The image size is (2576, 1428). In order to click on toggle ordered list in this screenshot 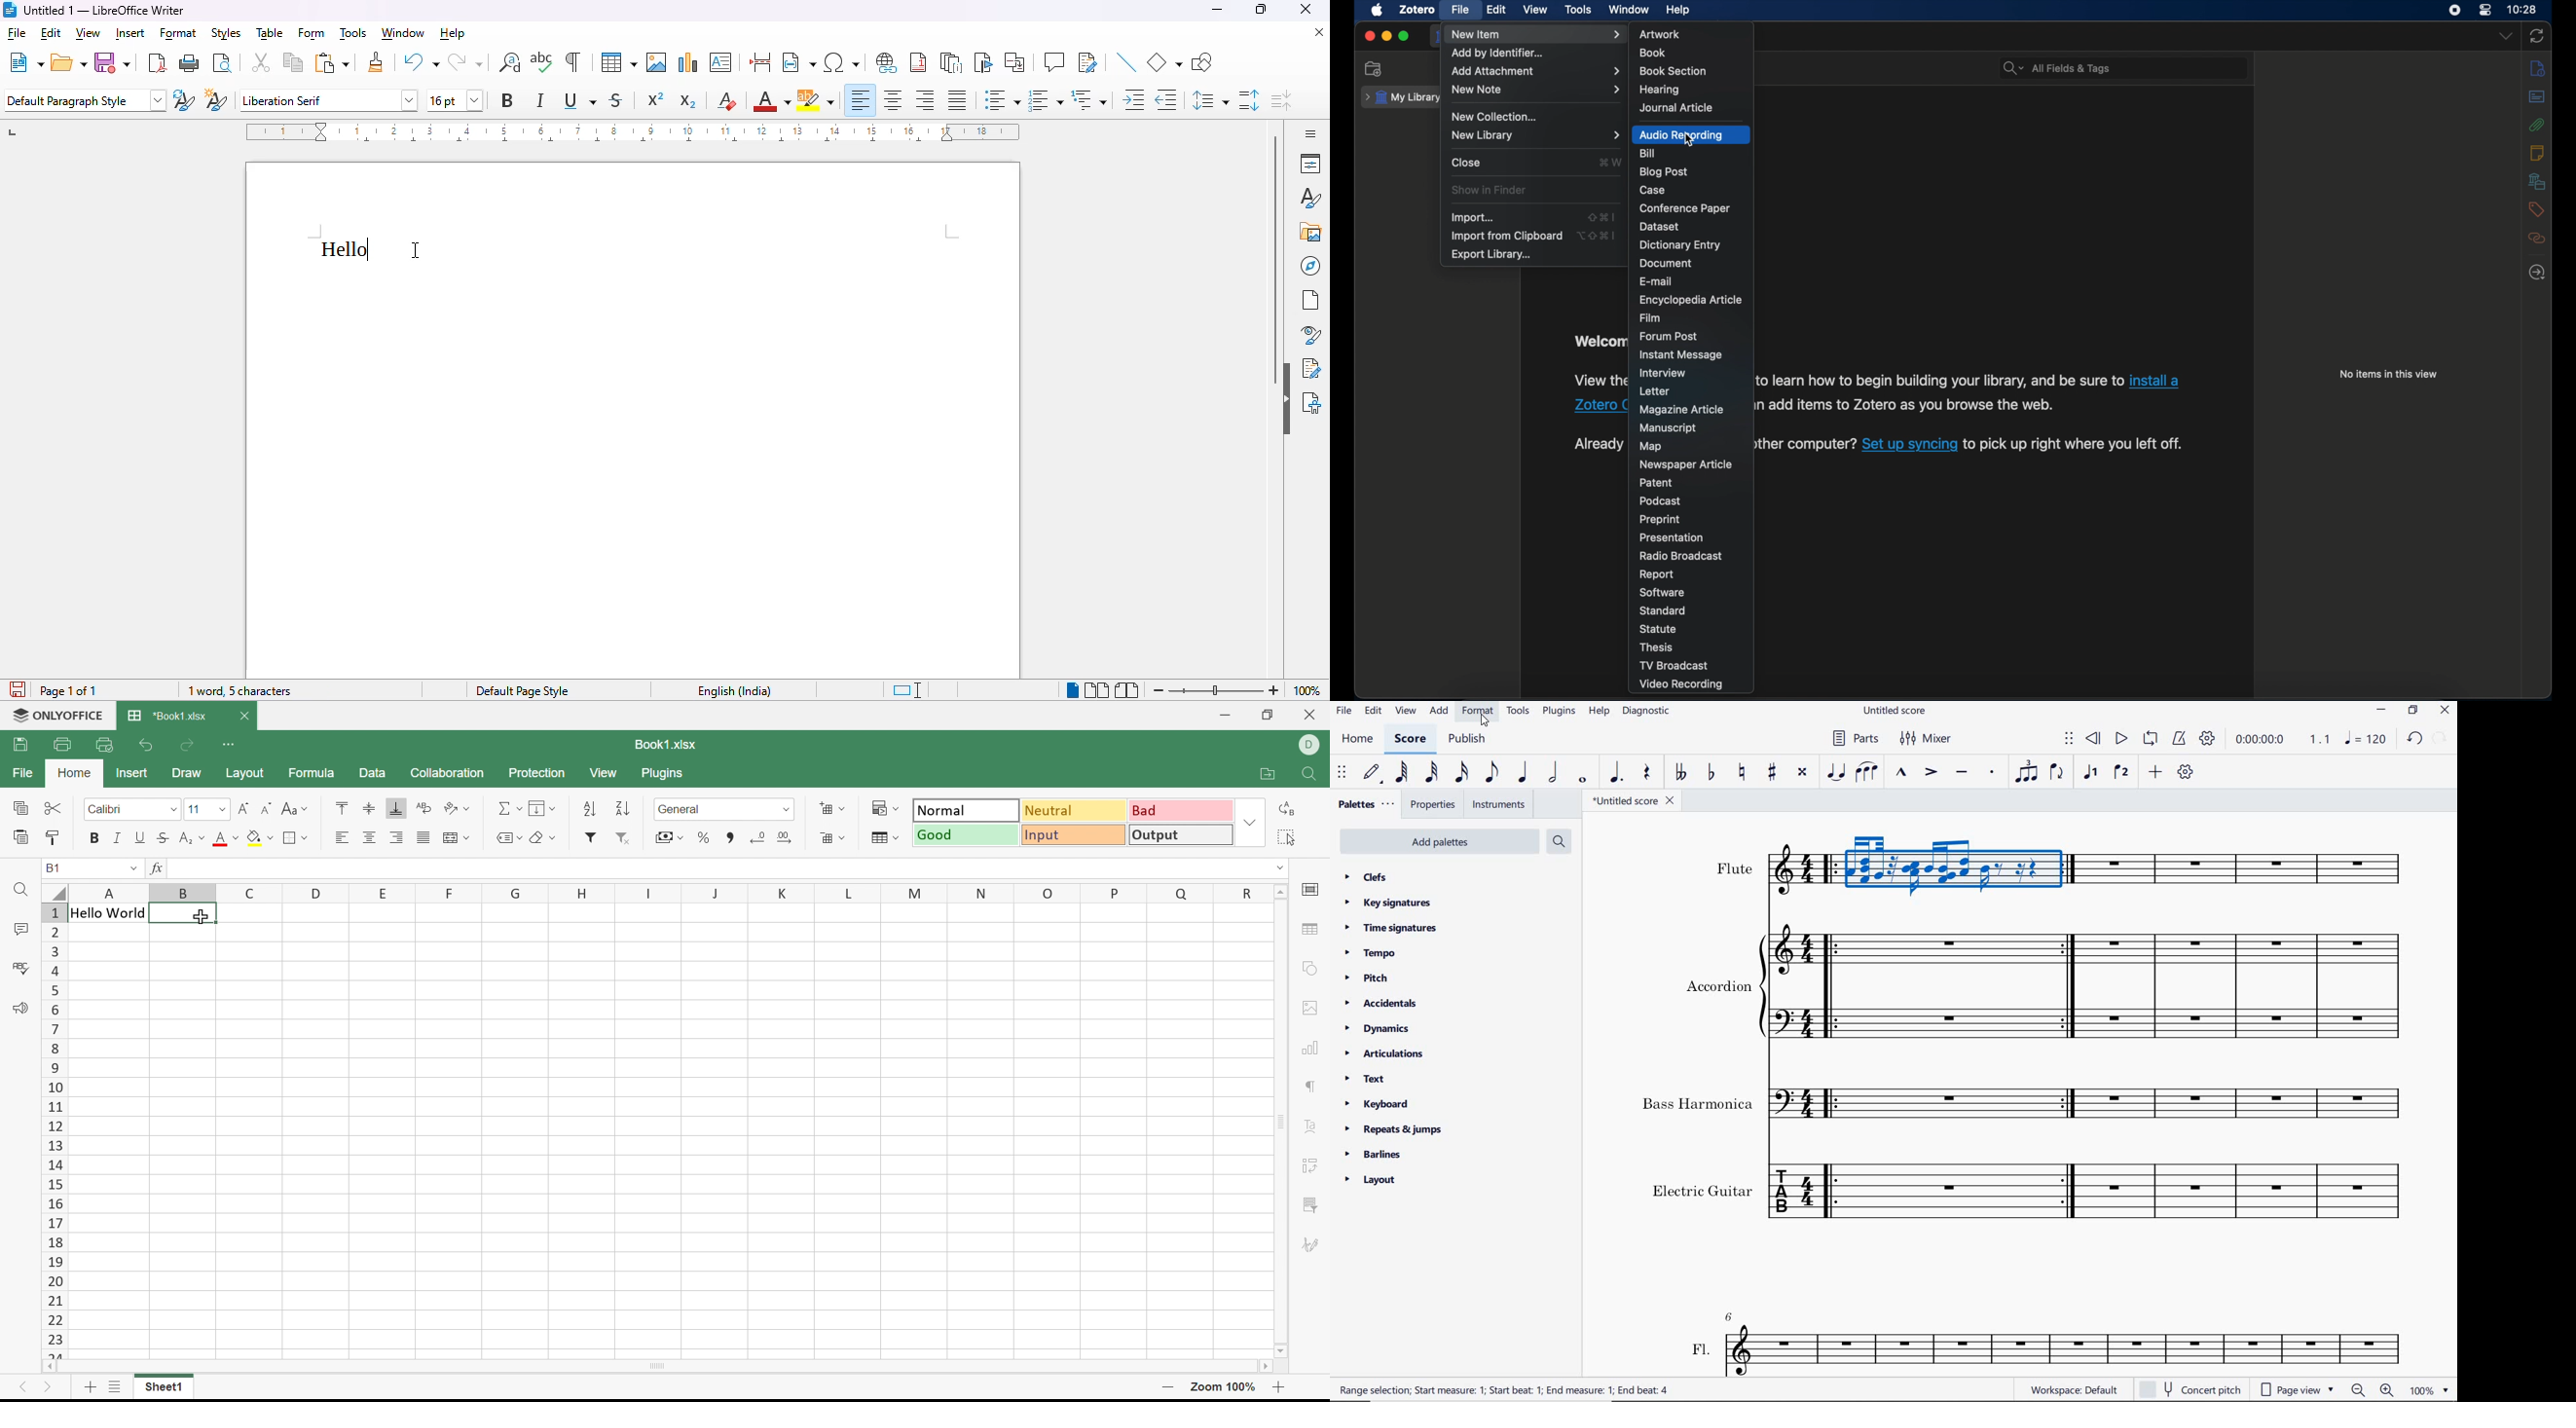, I will do `click(1046, 99)`.